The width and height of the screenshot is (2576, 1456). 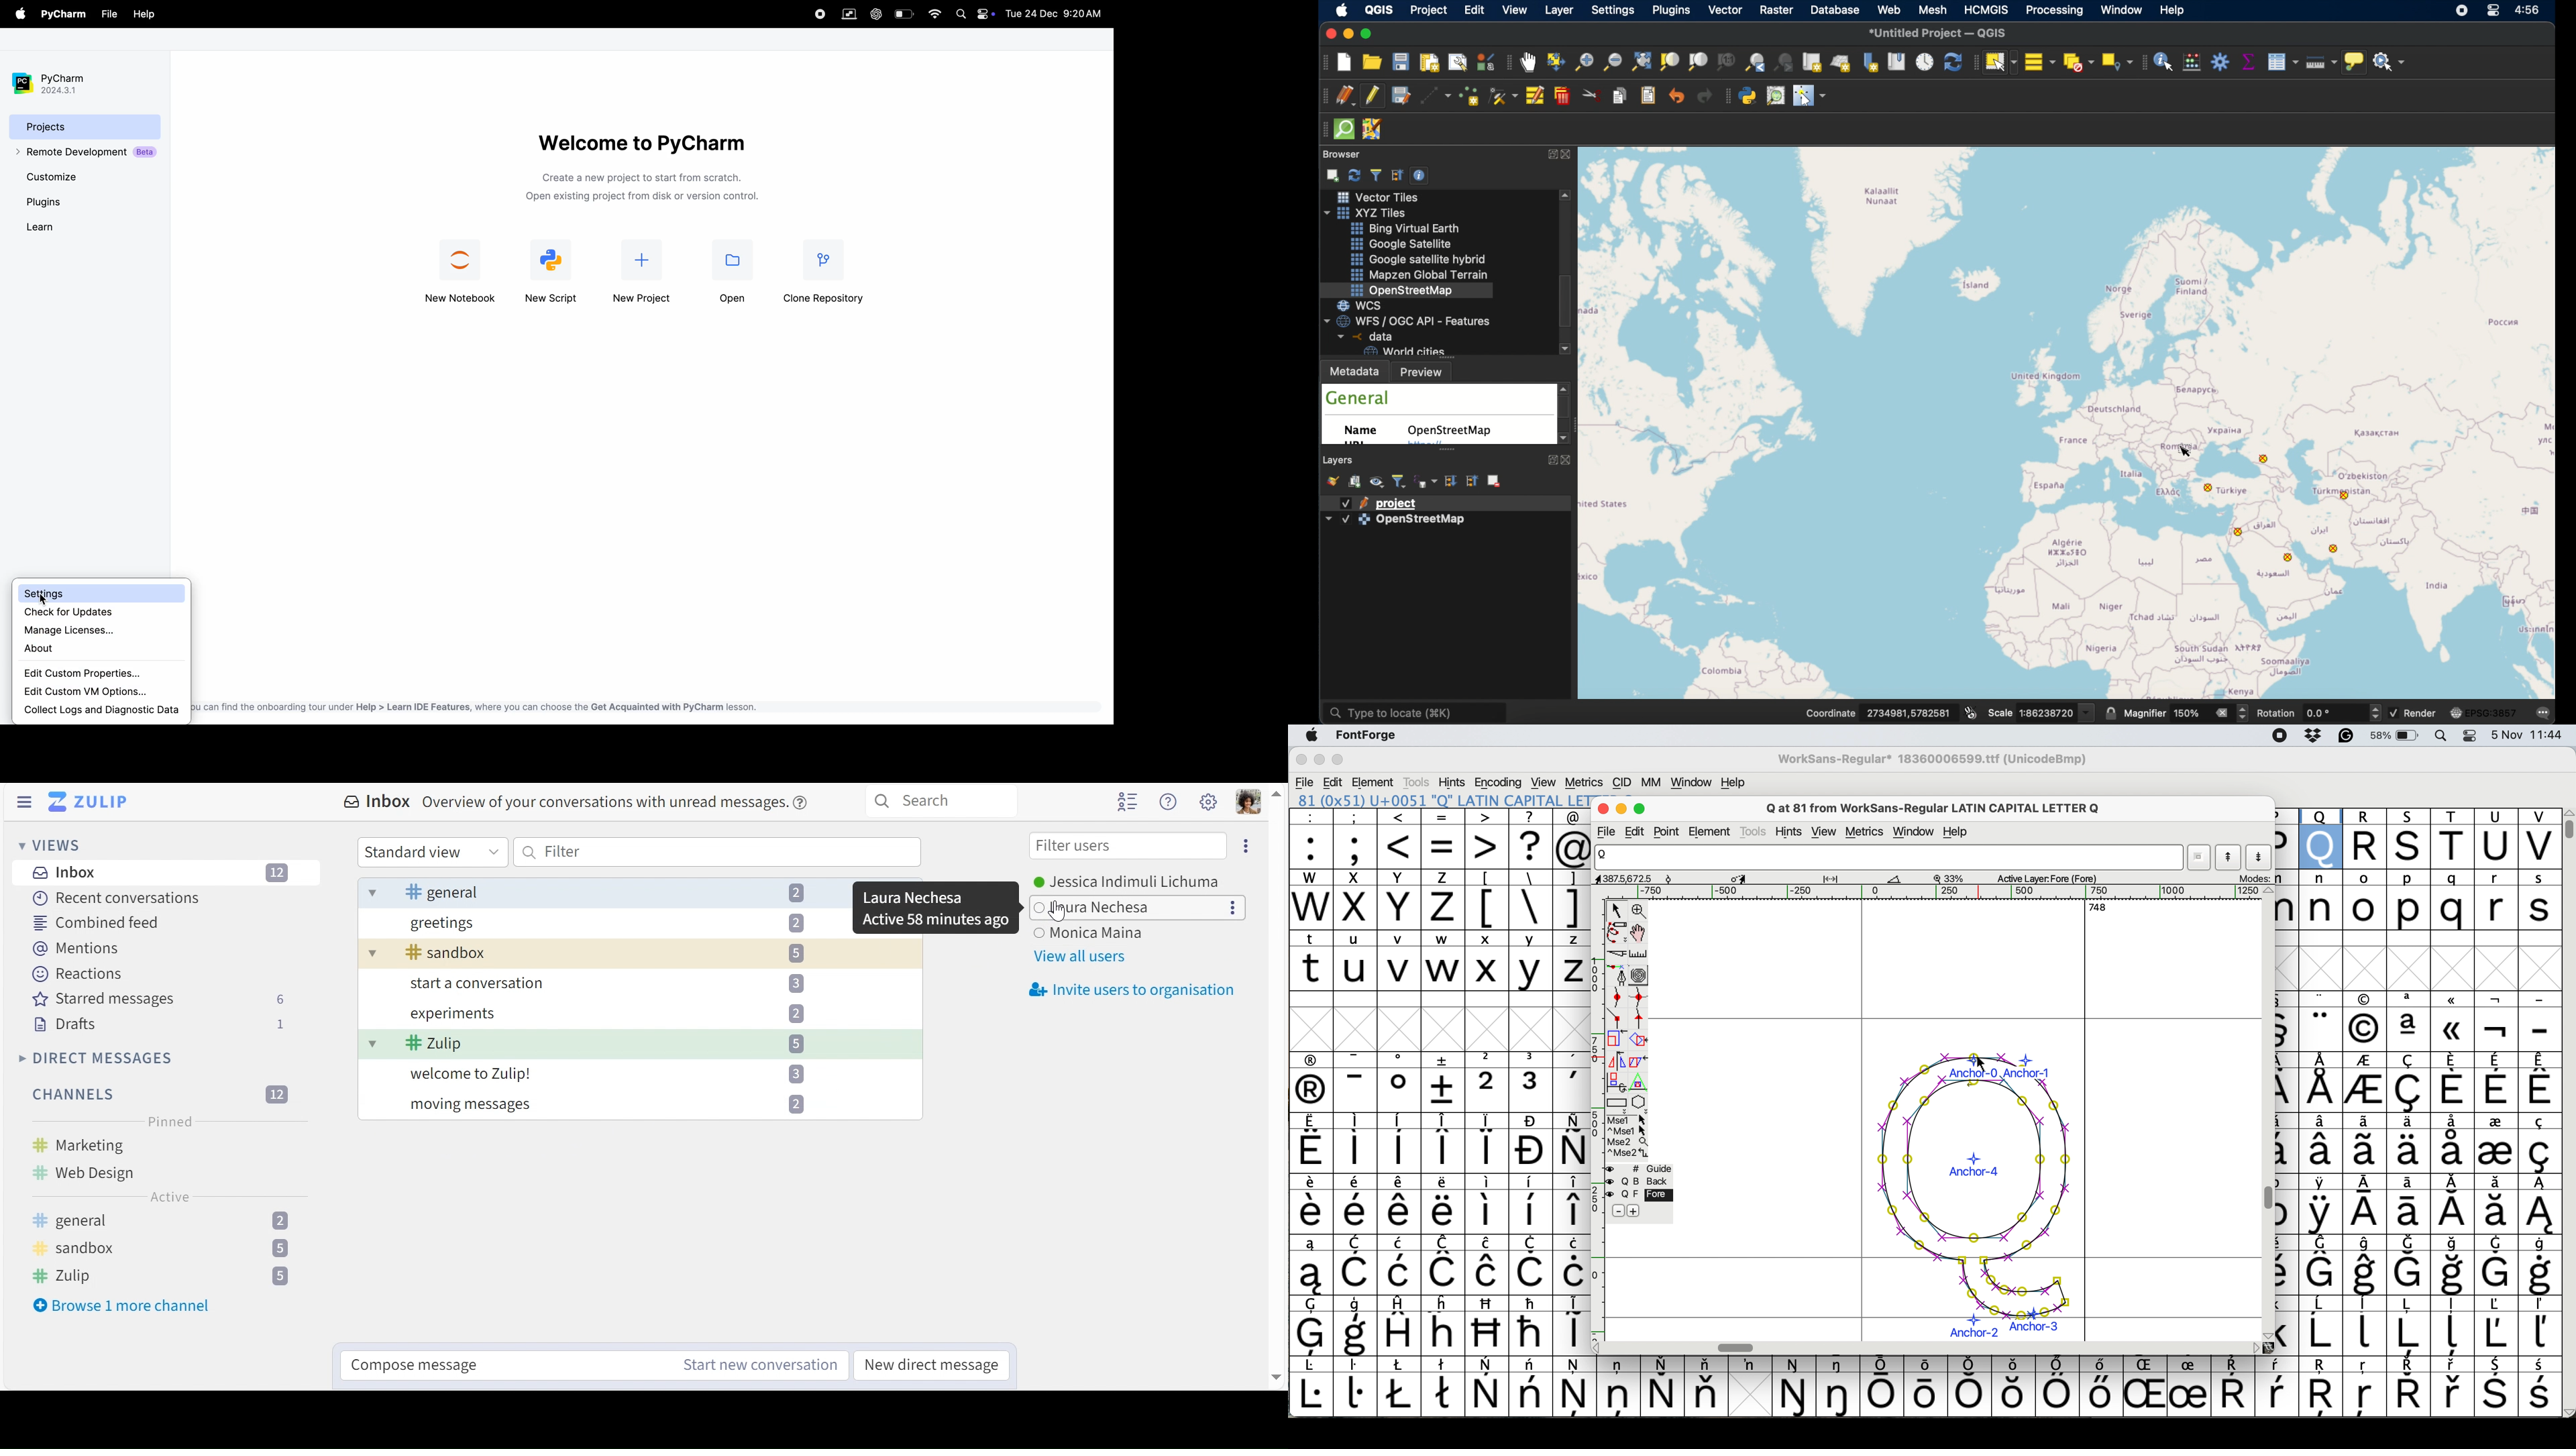 I want to click on digitize with segment, so click(x=1438, y=97).